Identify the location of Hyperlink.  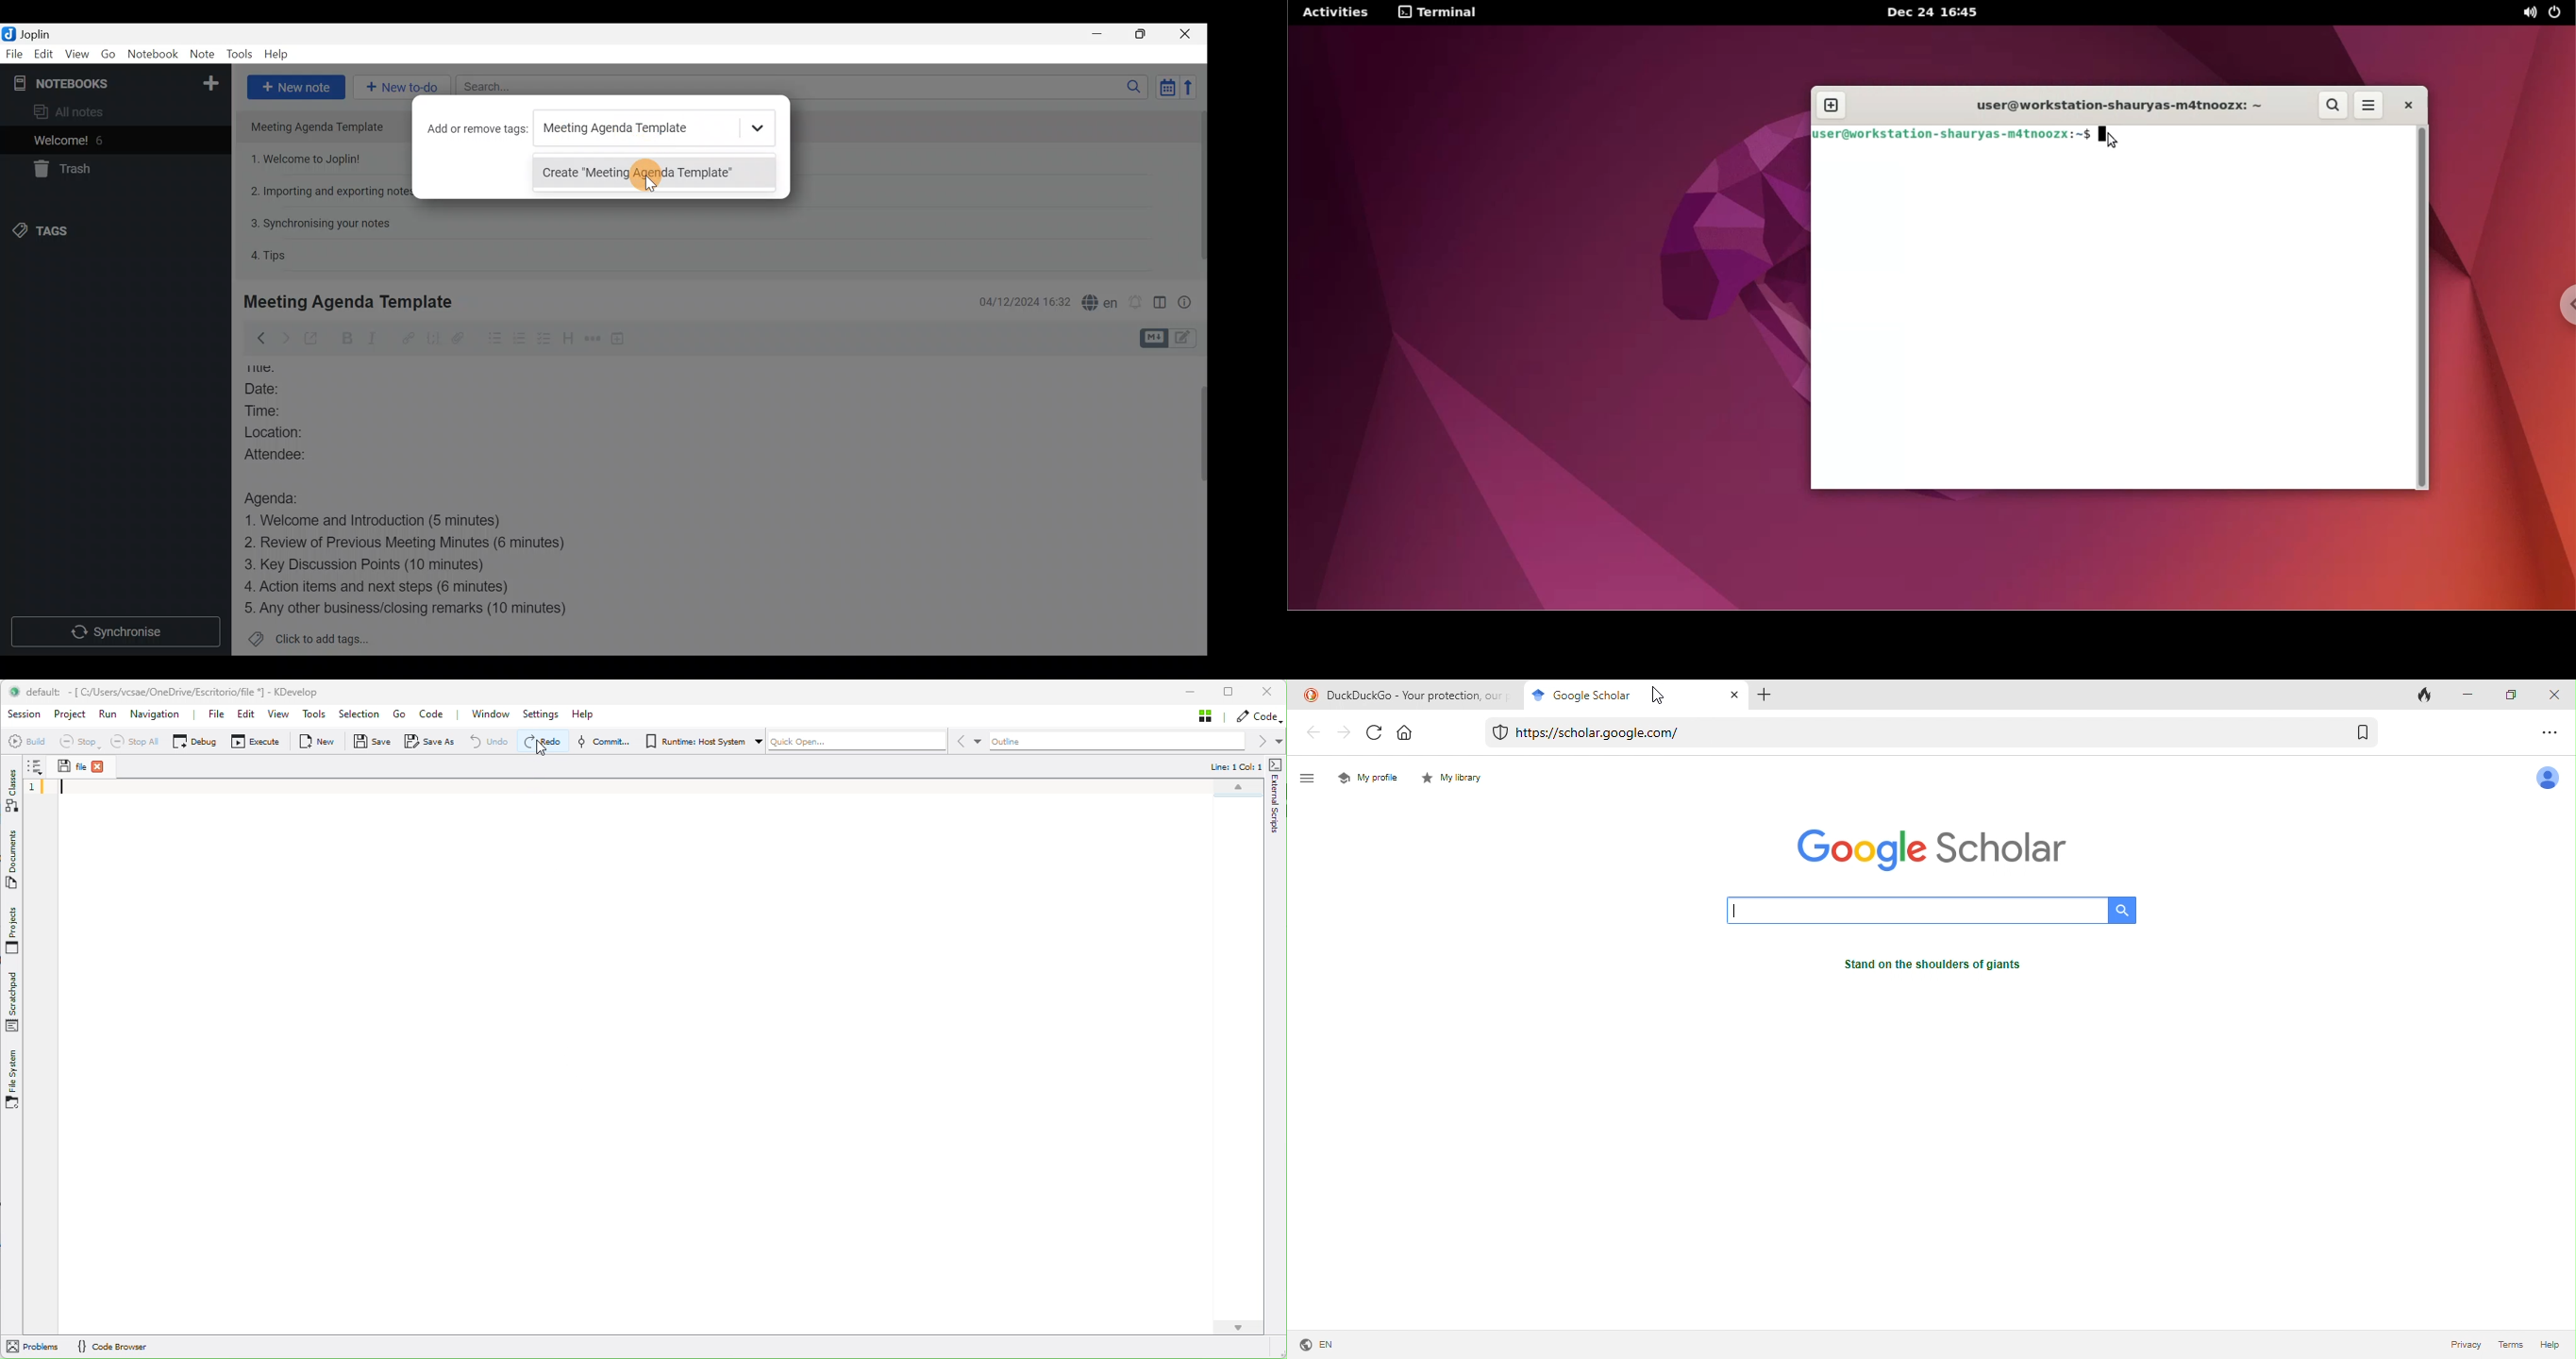
(410, 338).